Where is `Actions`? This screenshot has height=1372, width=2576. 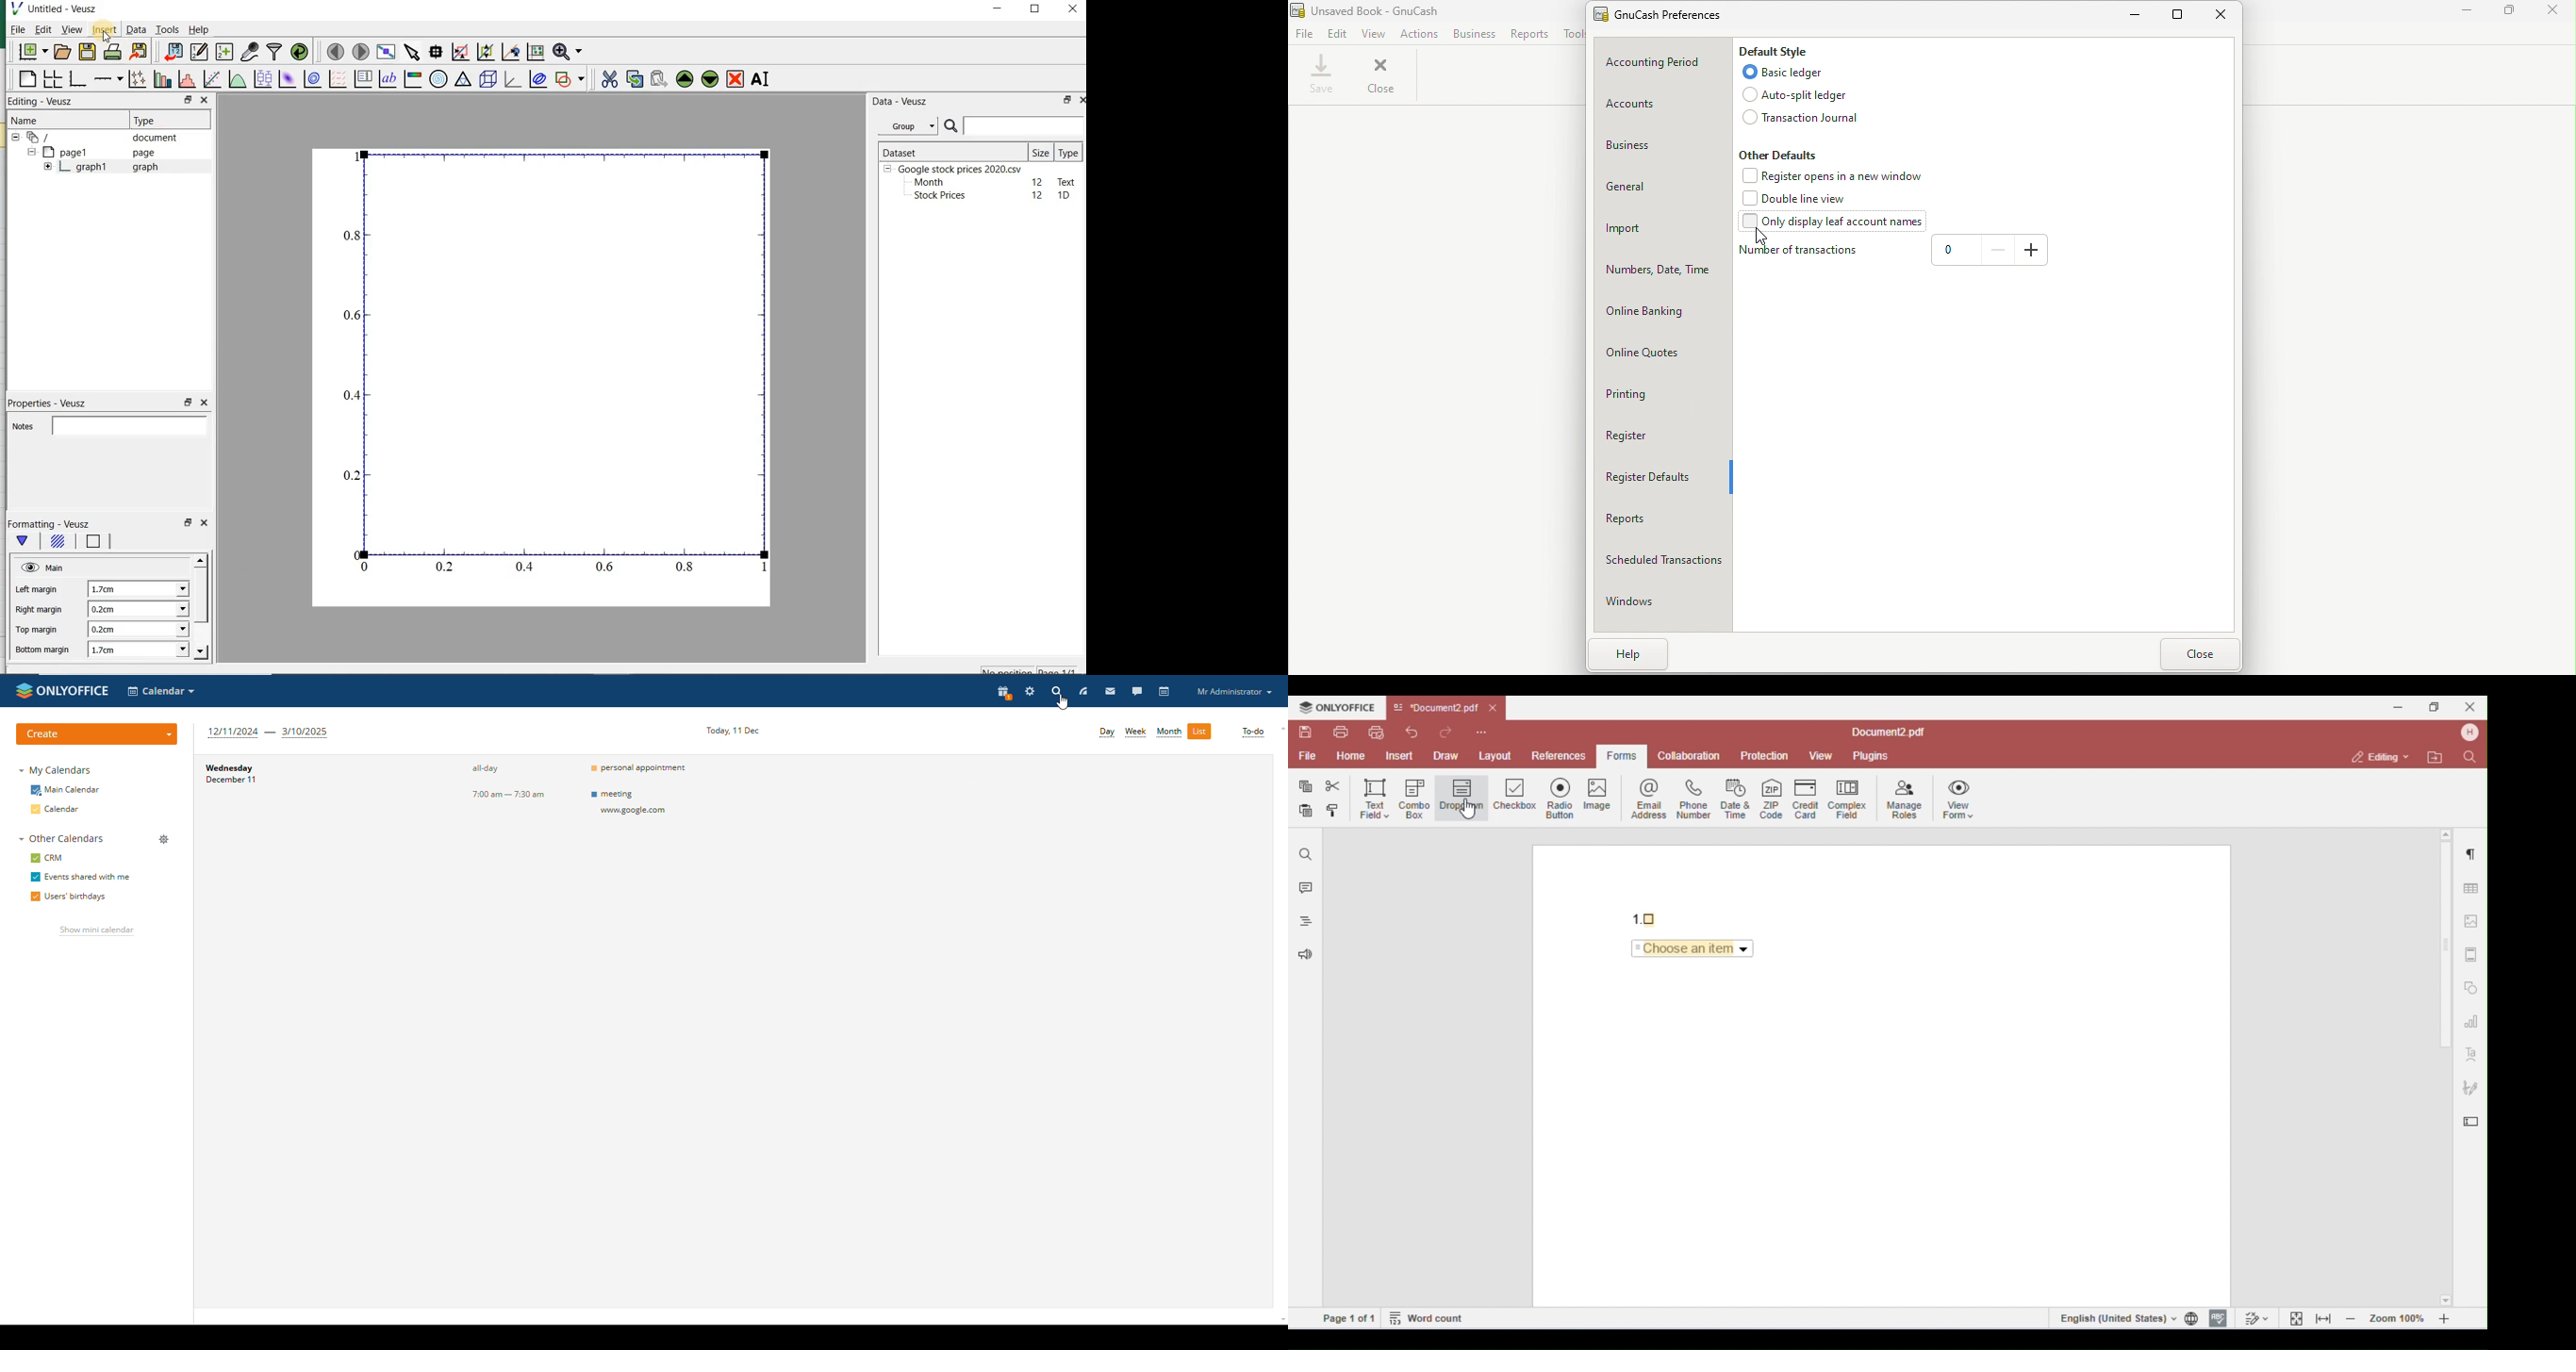
Actions is located at coordinates (1422, 35).